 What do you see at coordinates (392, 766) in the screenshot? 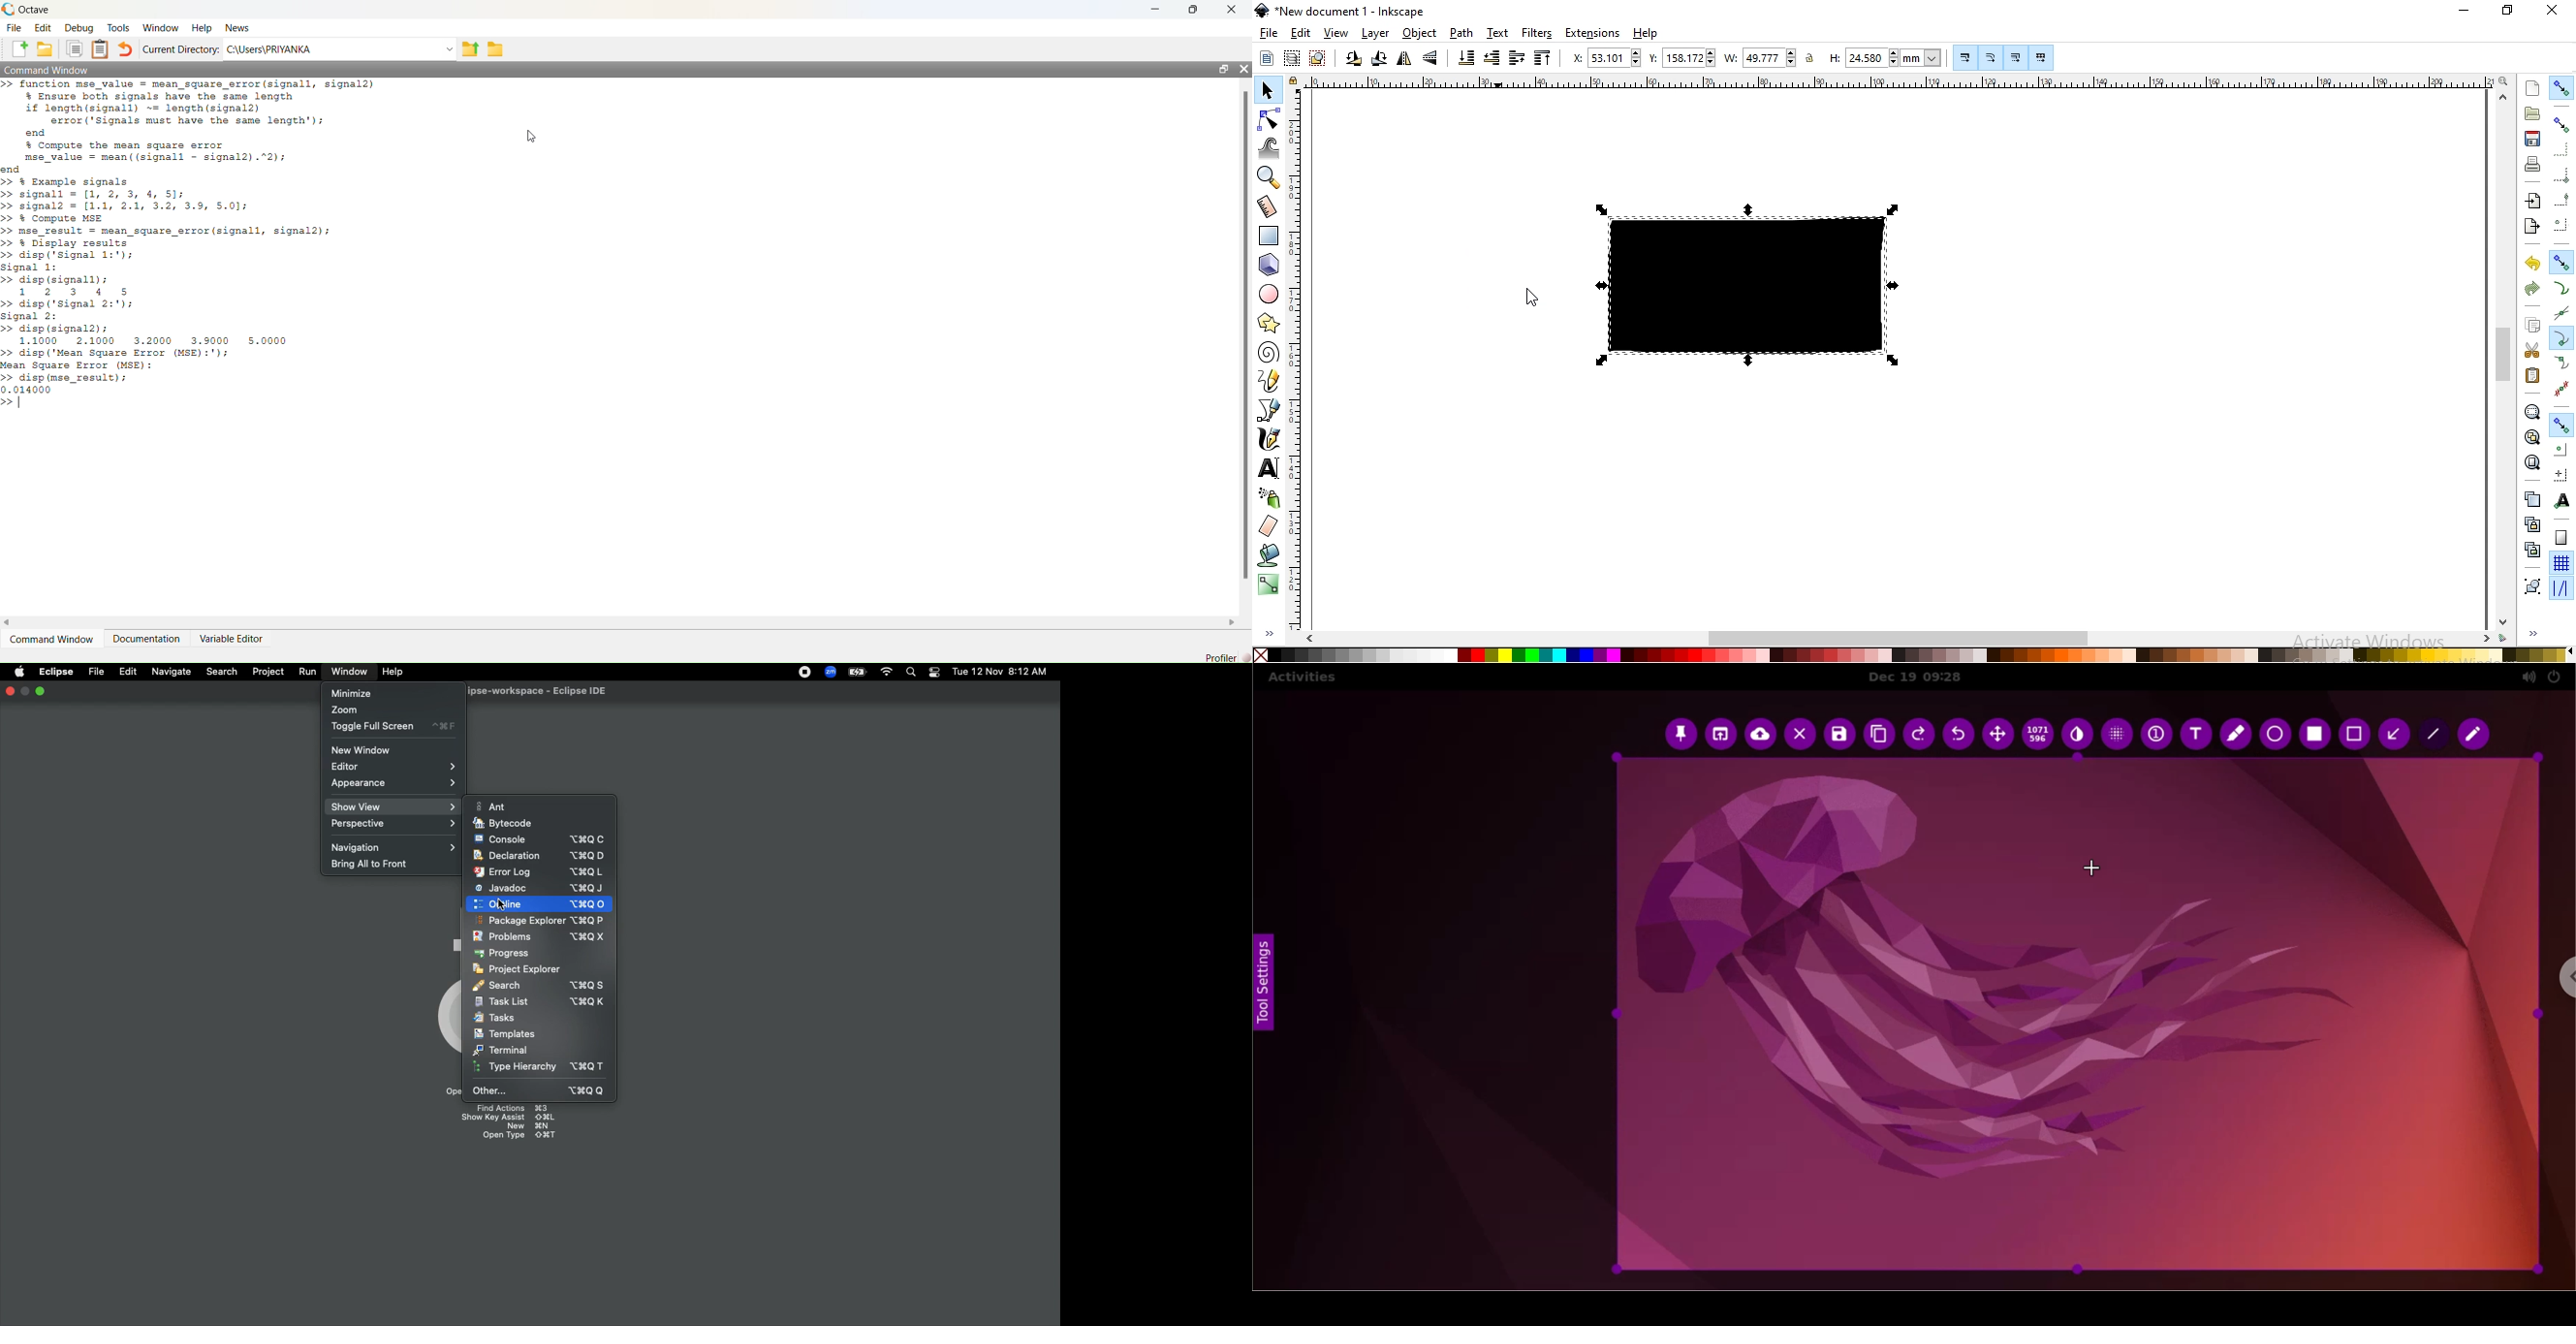
I see `Editor` at bounding box center [392, 766].